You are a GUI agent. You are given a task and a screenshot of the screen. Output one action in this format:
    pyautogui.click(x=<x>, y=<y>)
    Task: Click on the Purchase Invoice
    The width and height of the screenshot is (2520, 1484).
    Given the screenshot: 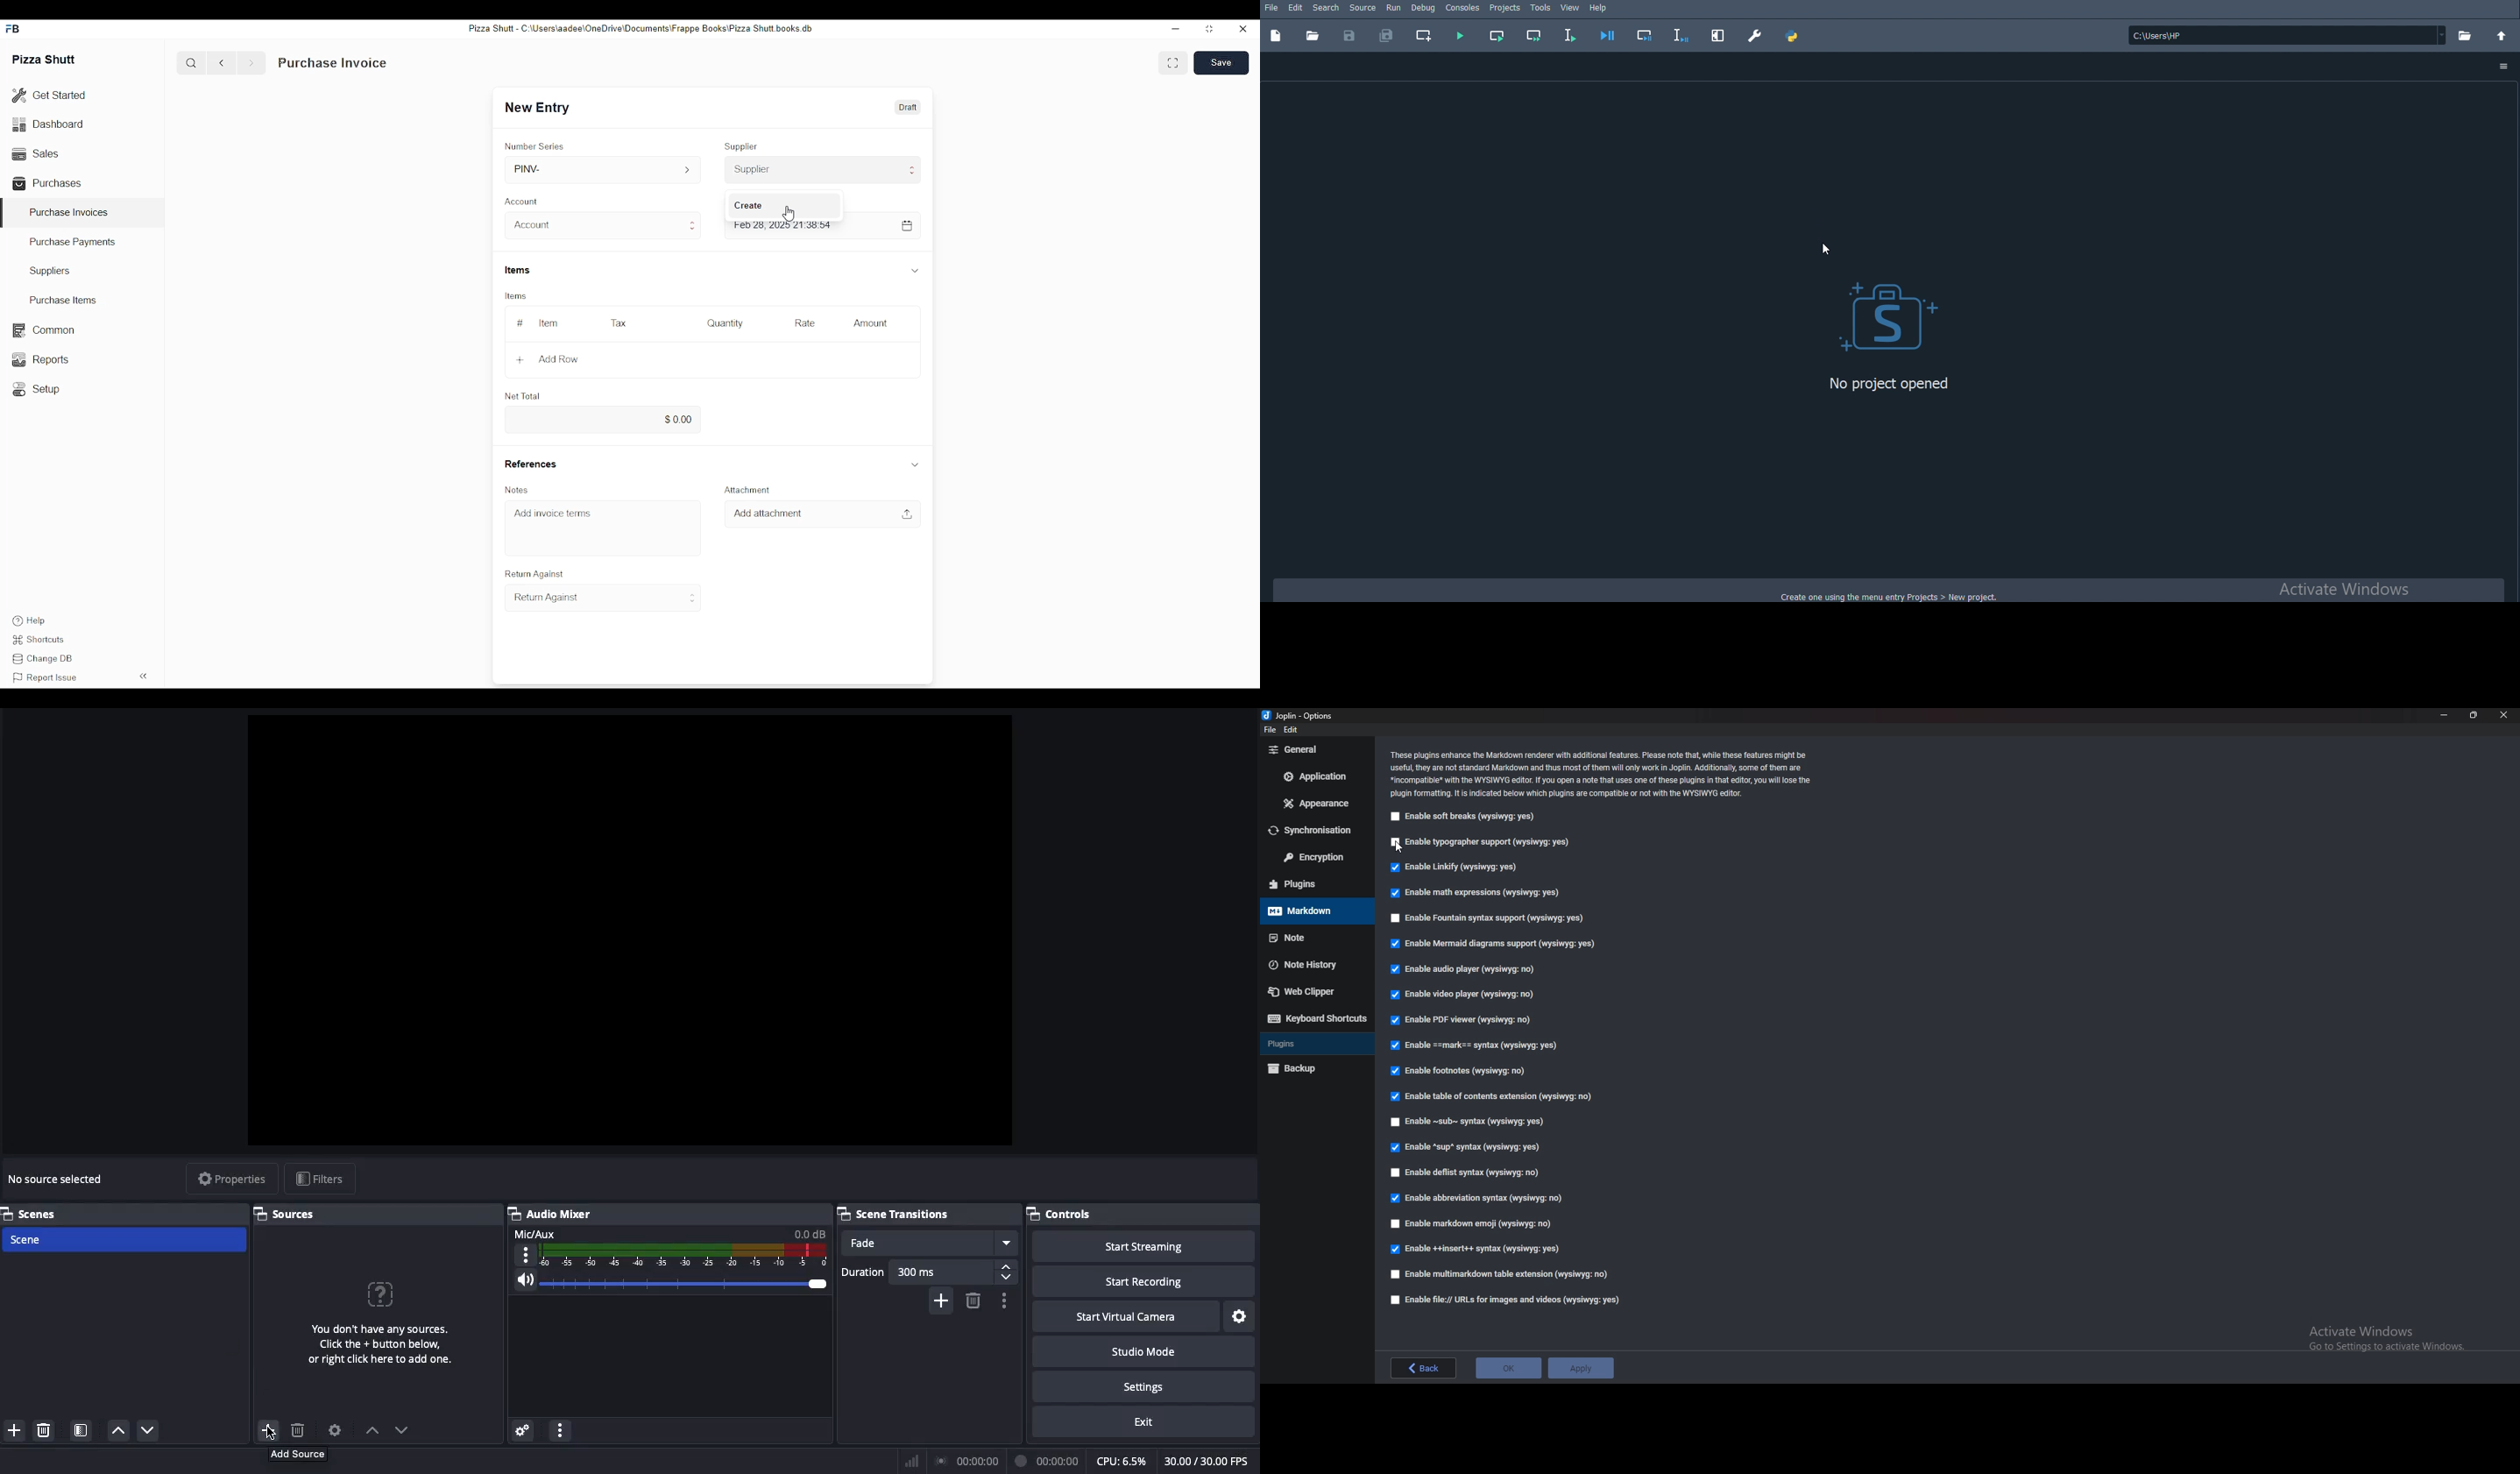 What is the action you would take?
    pyautogui.click(x=333, y=63)
    